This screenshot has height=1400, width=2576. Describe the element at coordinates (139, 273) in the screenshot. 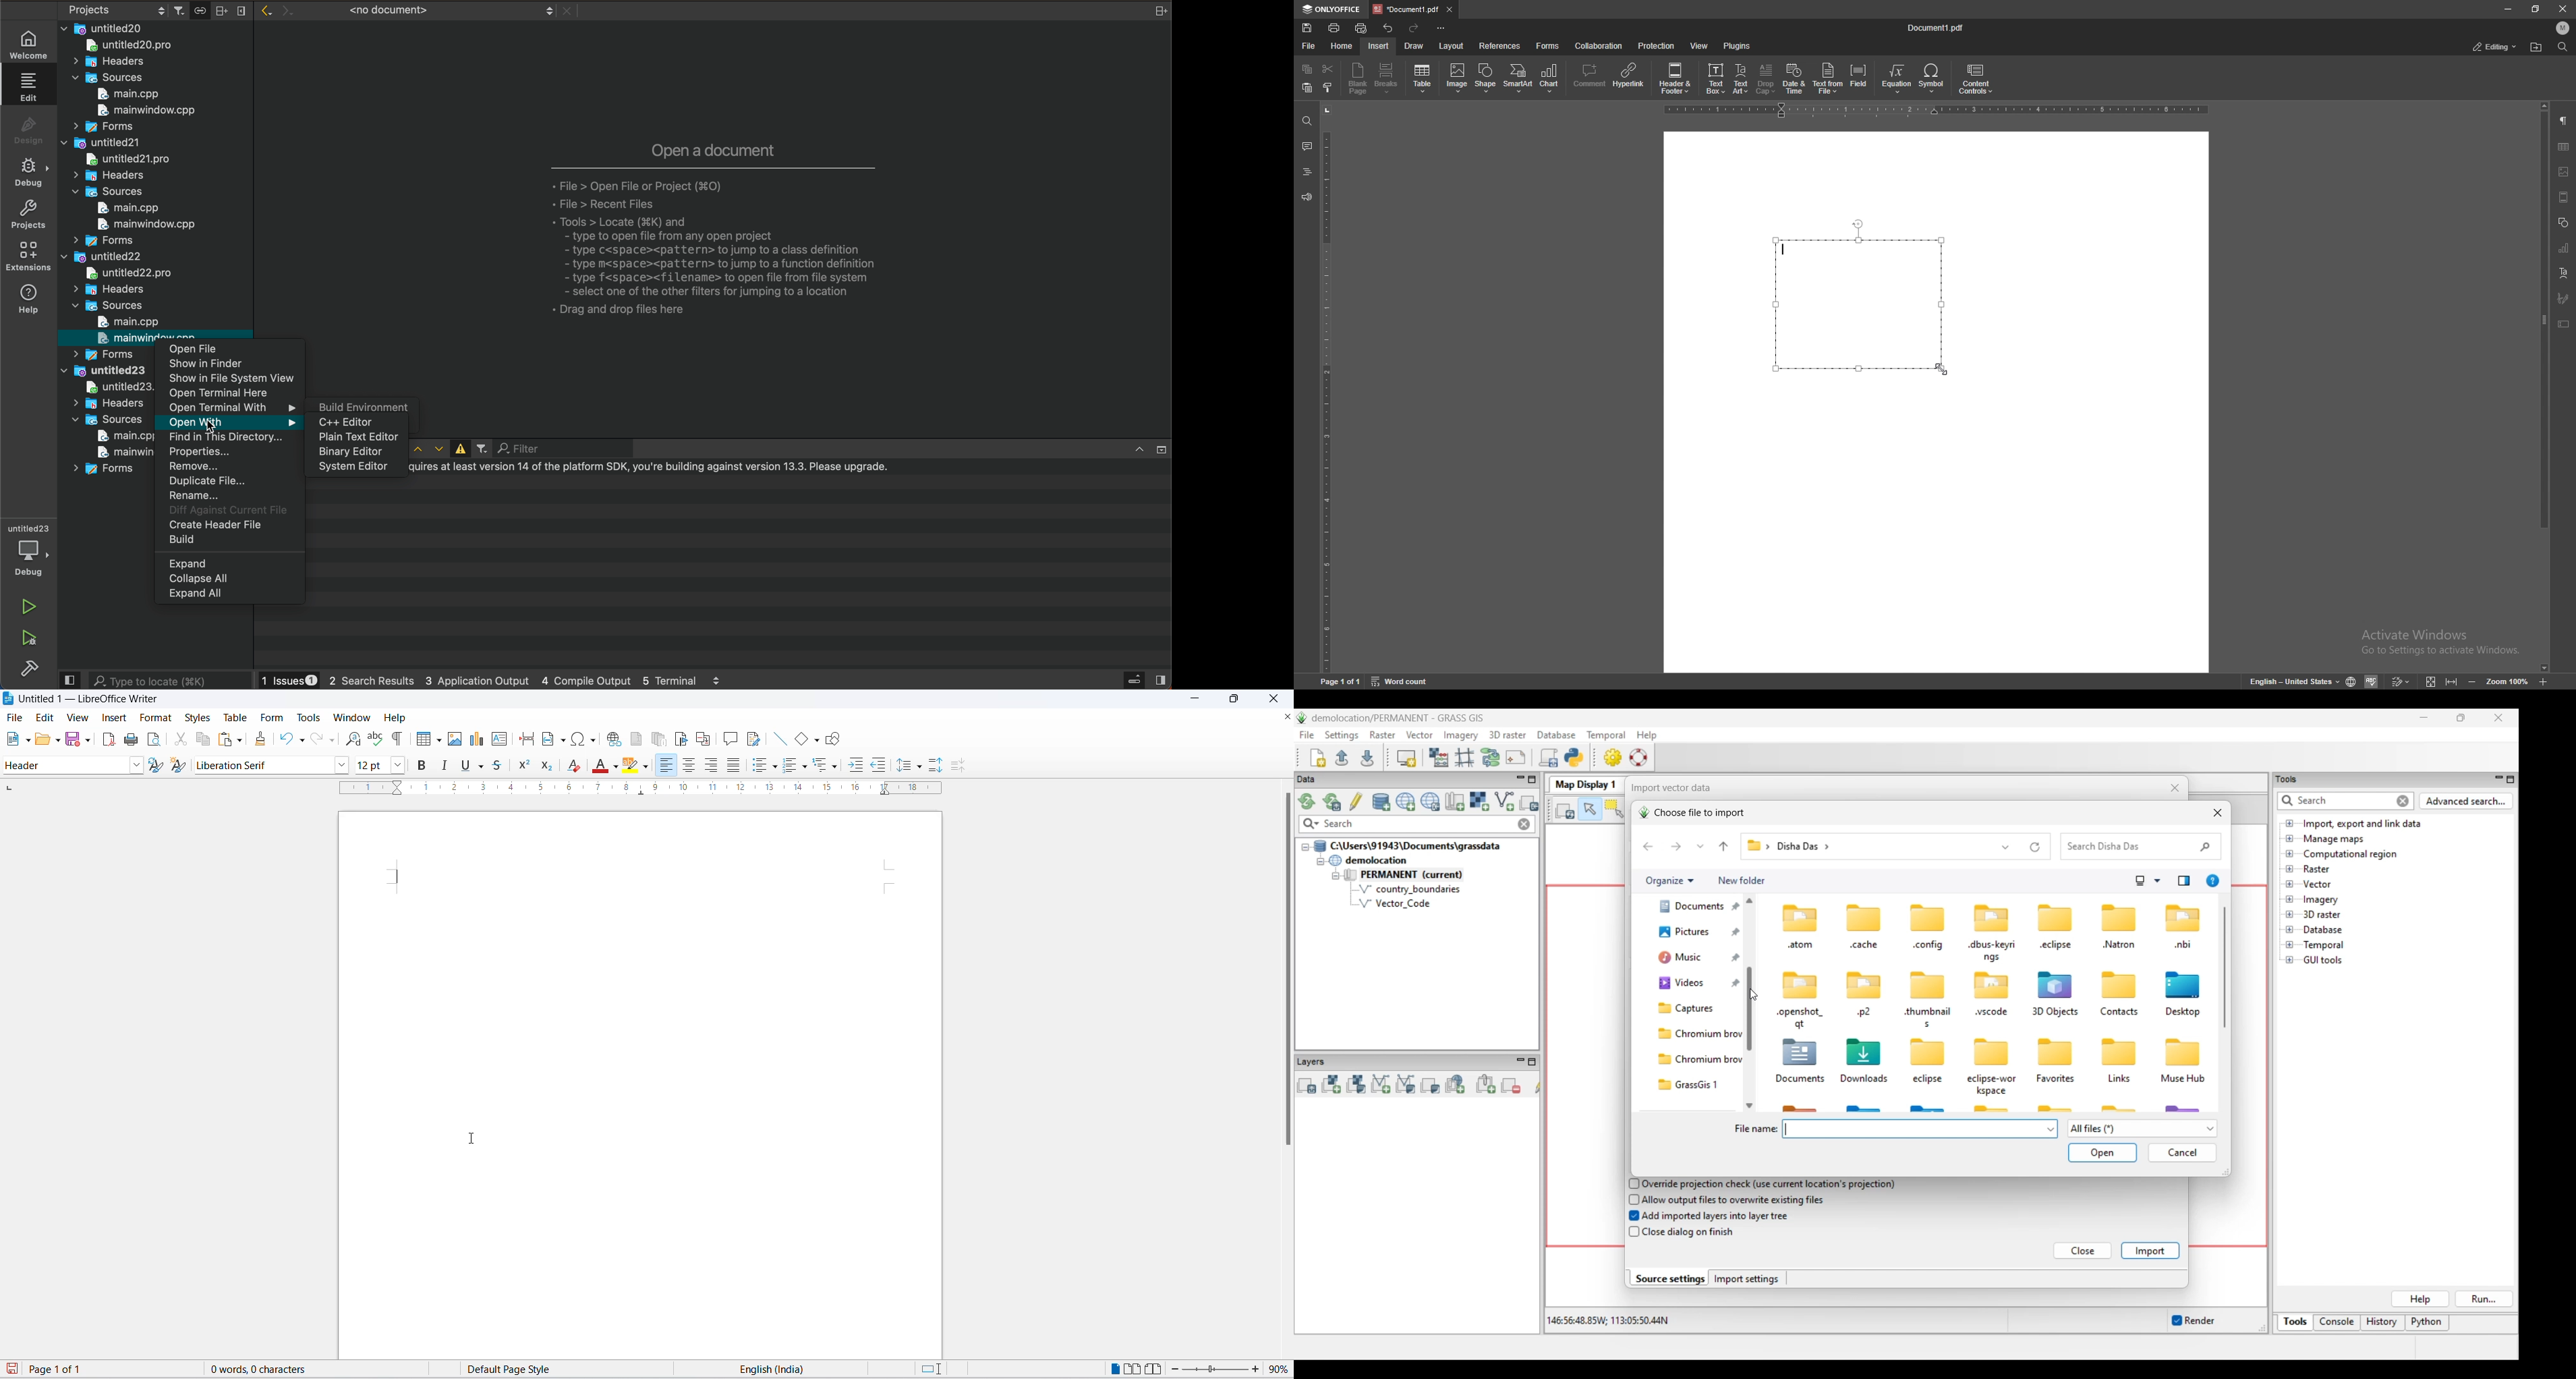

I see `untitled22pro` at that location.